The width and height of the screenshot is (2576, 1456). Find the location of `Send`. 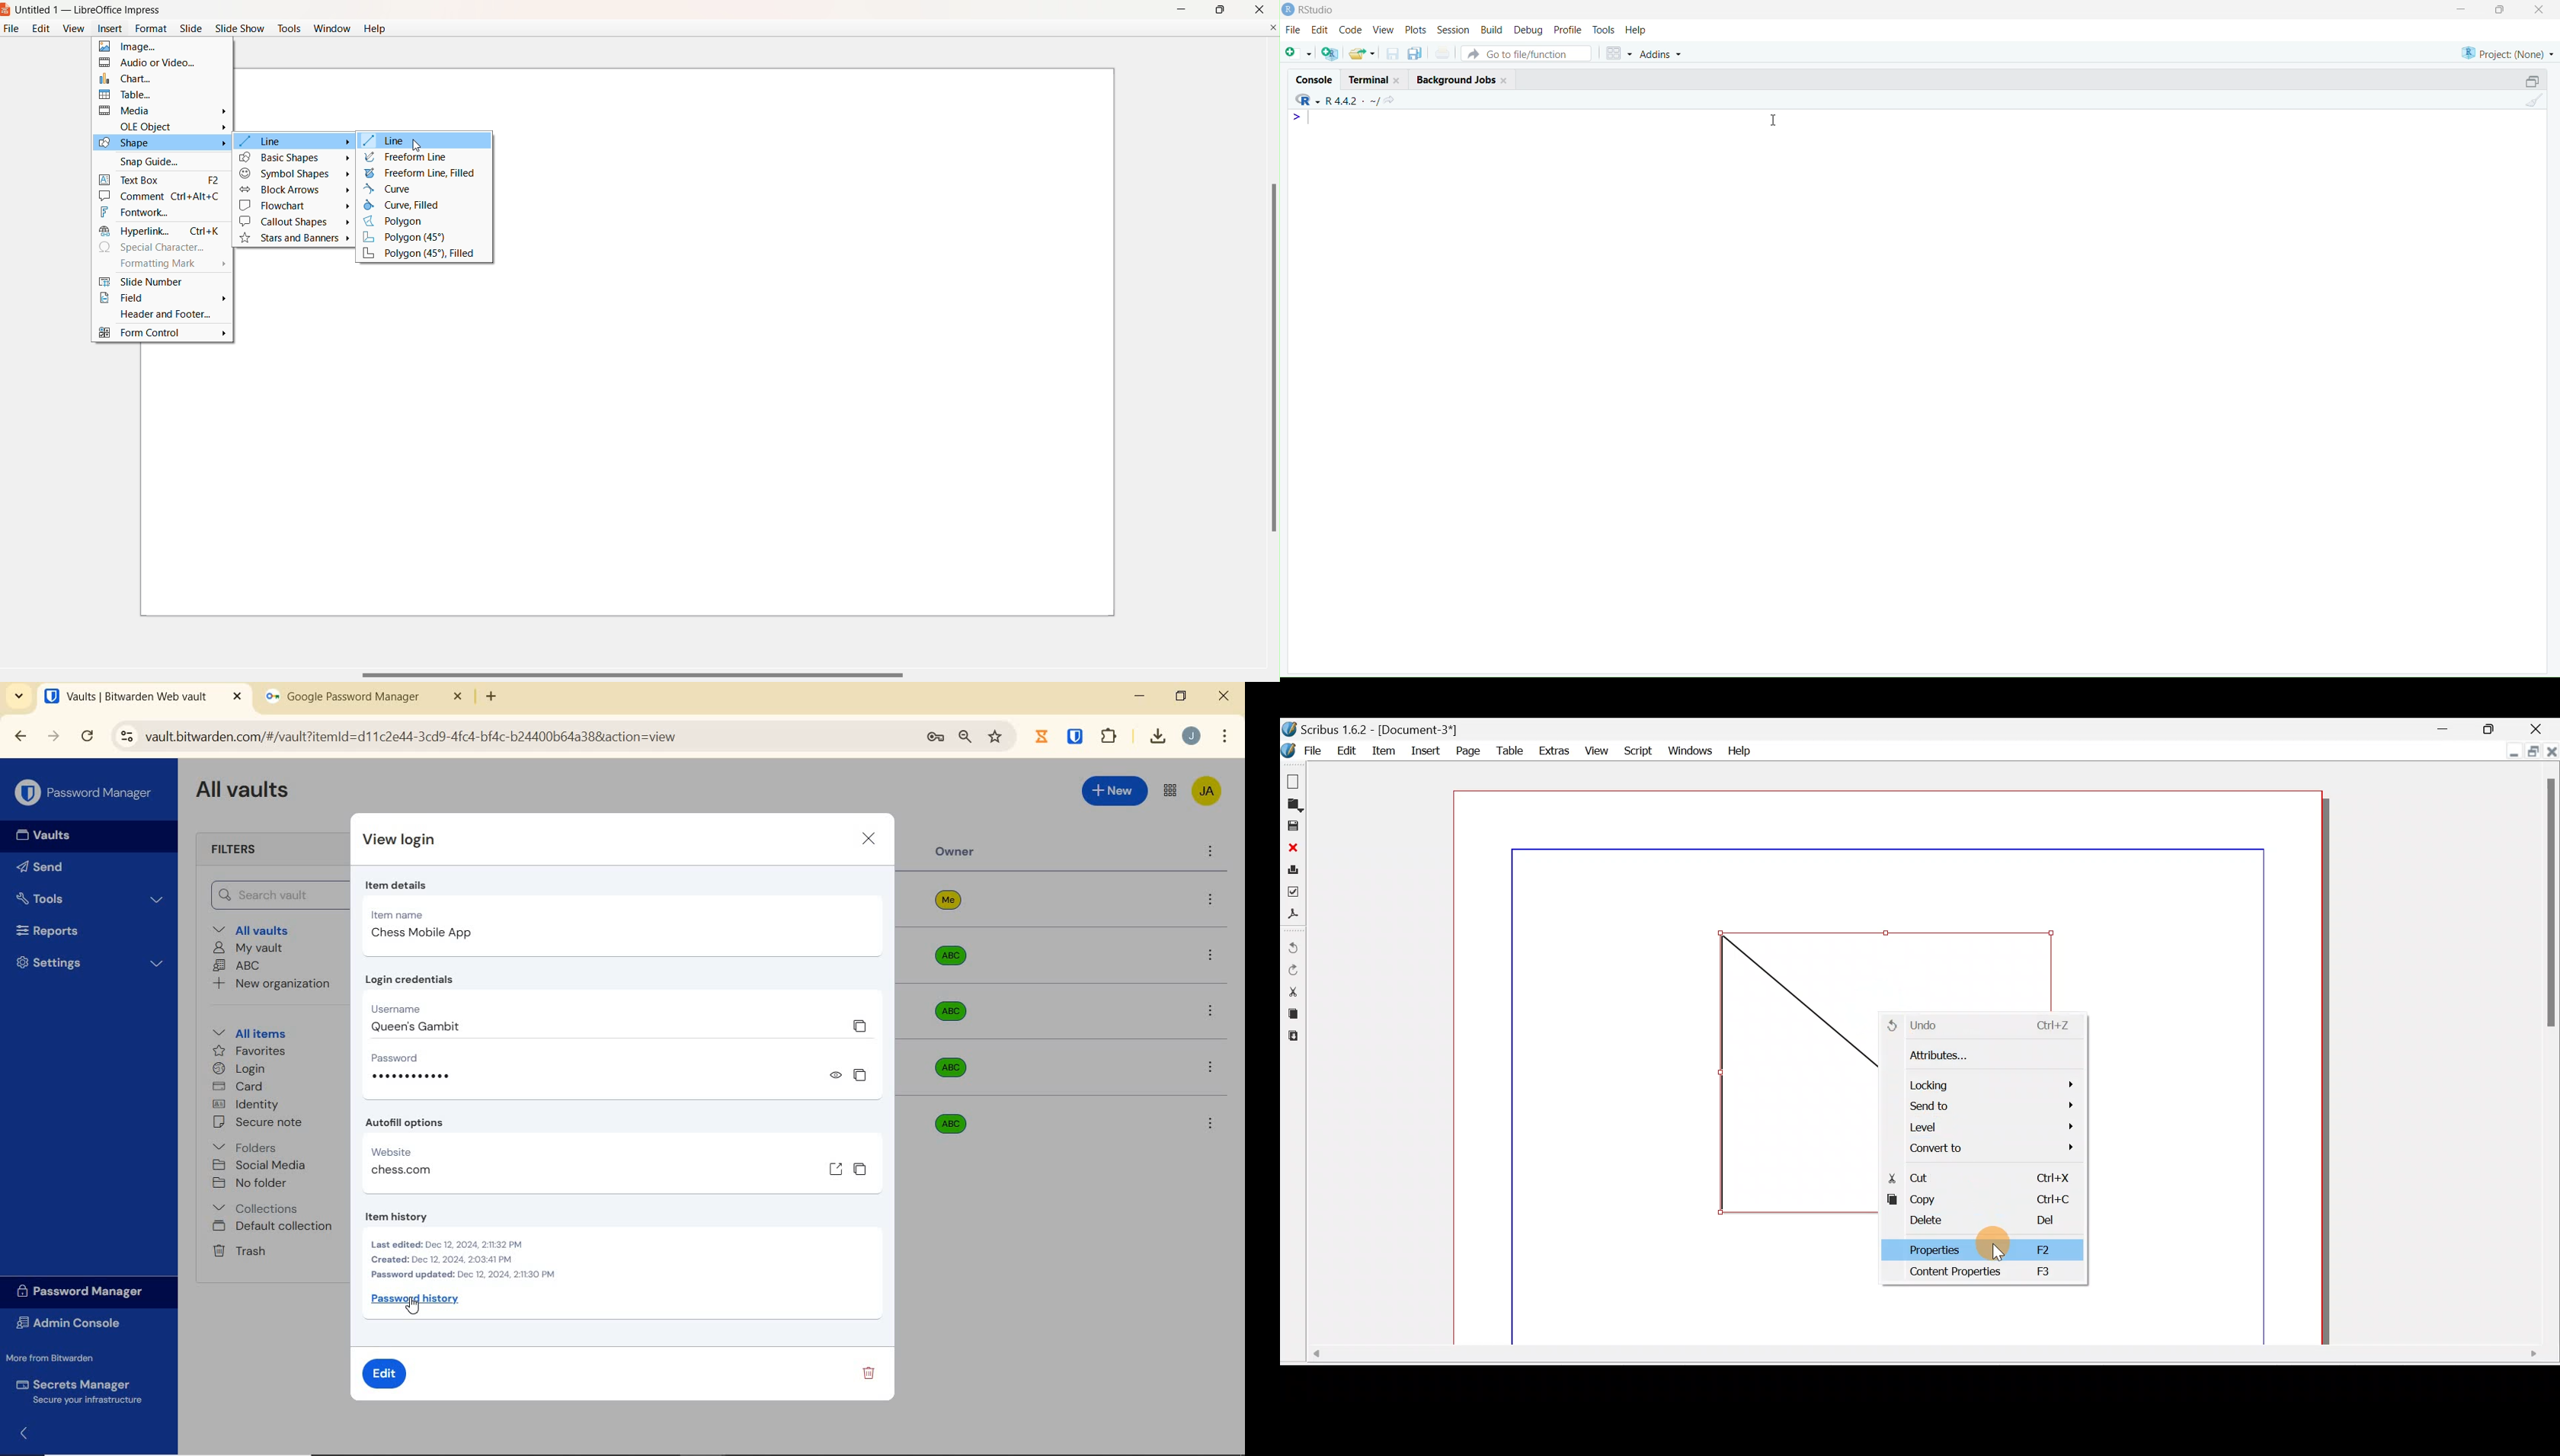

Send is located at coordinates (49, 867).